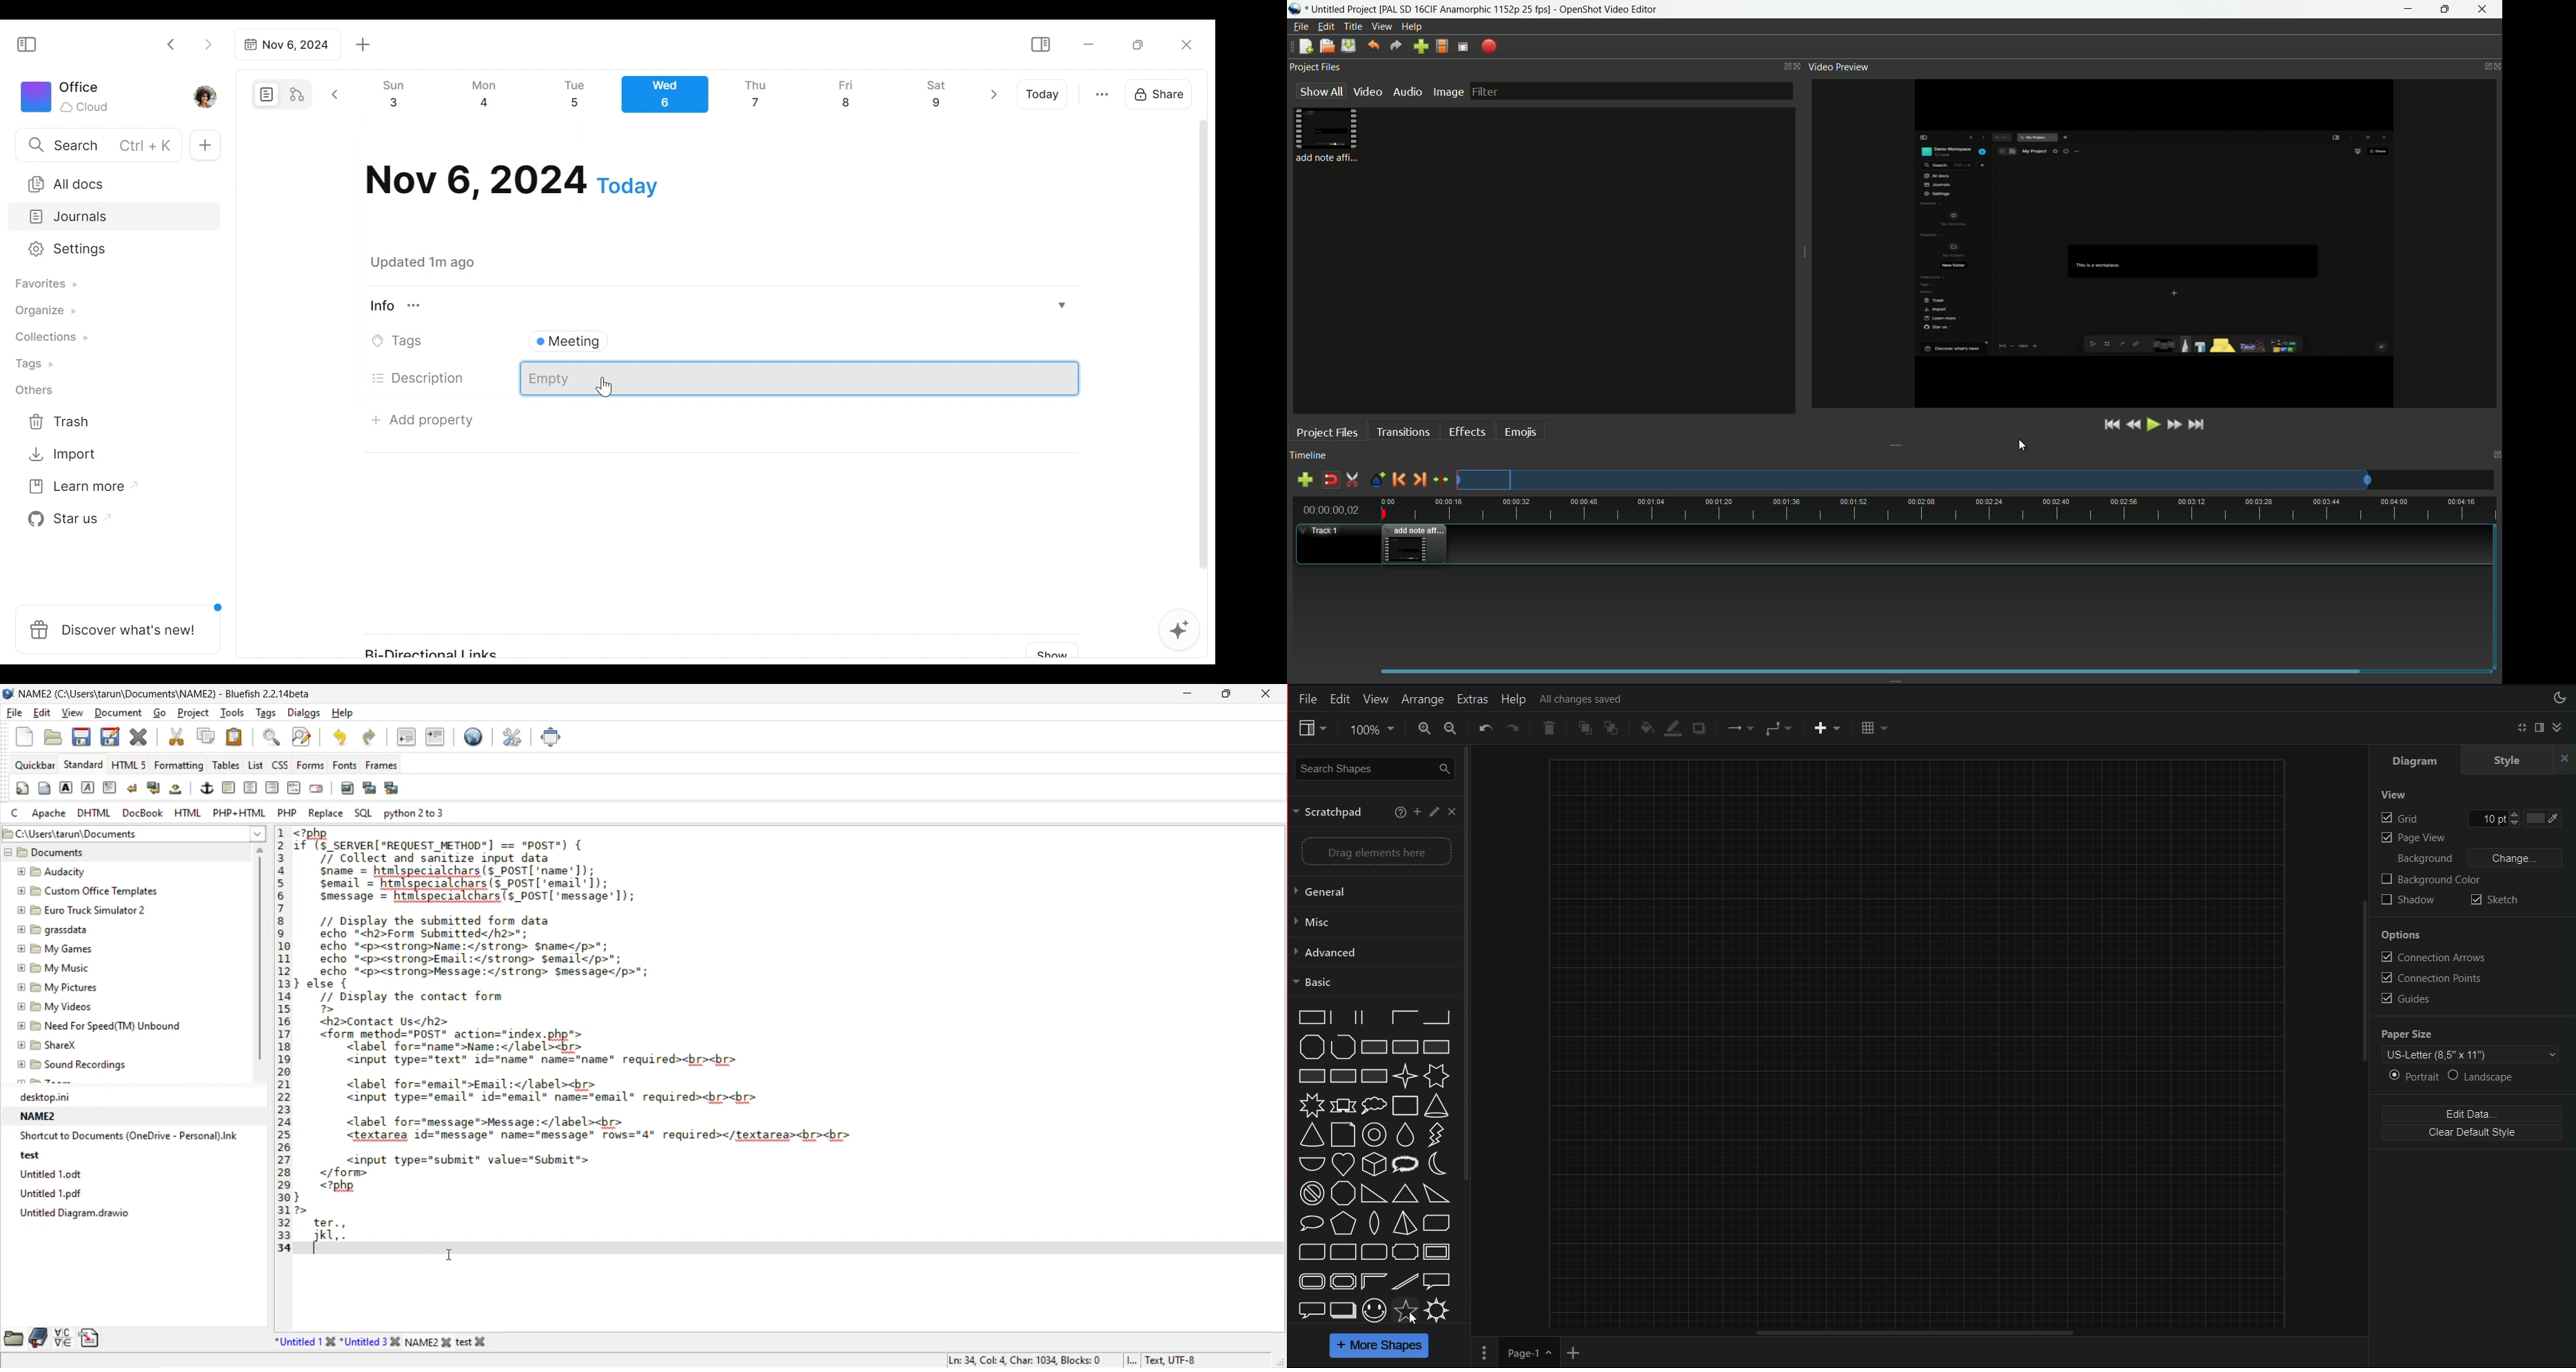 This screenshot has height=1372, width=2576. What do you see at coordinates (1647, 726) in the screenshot?
I see `Paint` at bounding box center [1647, 726].